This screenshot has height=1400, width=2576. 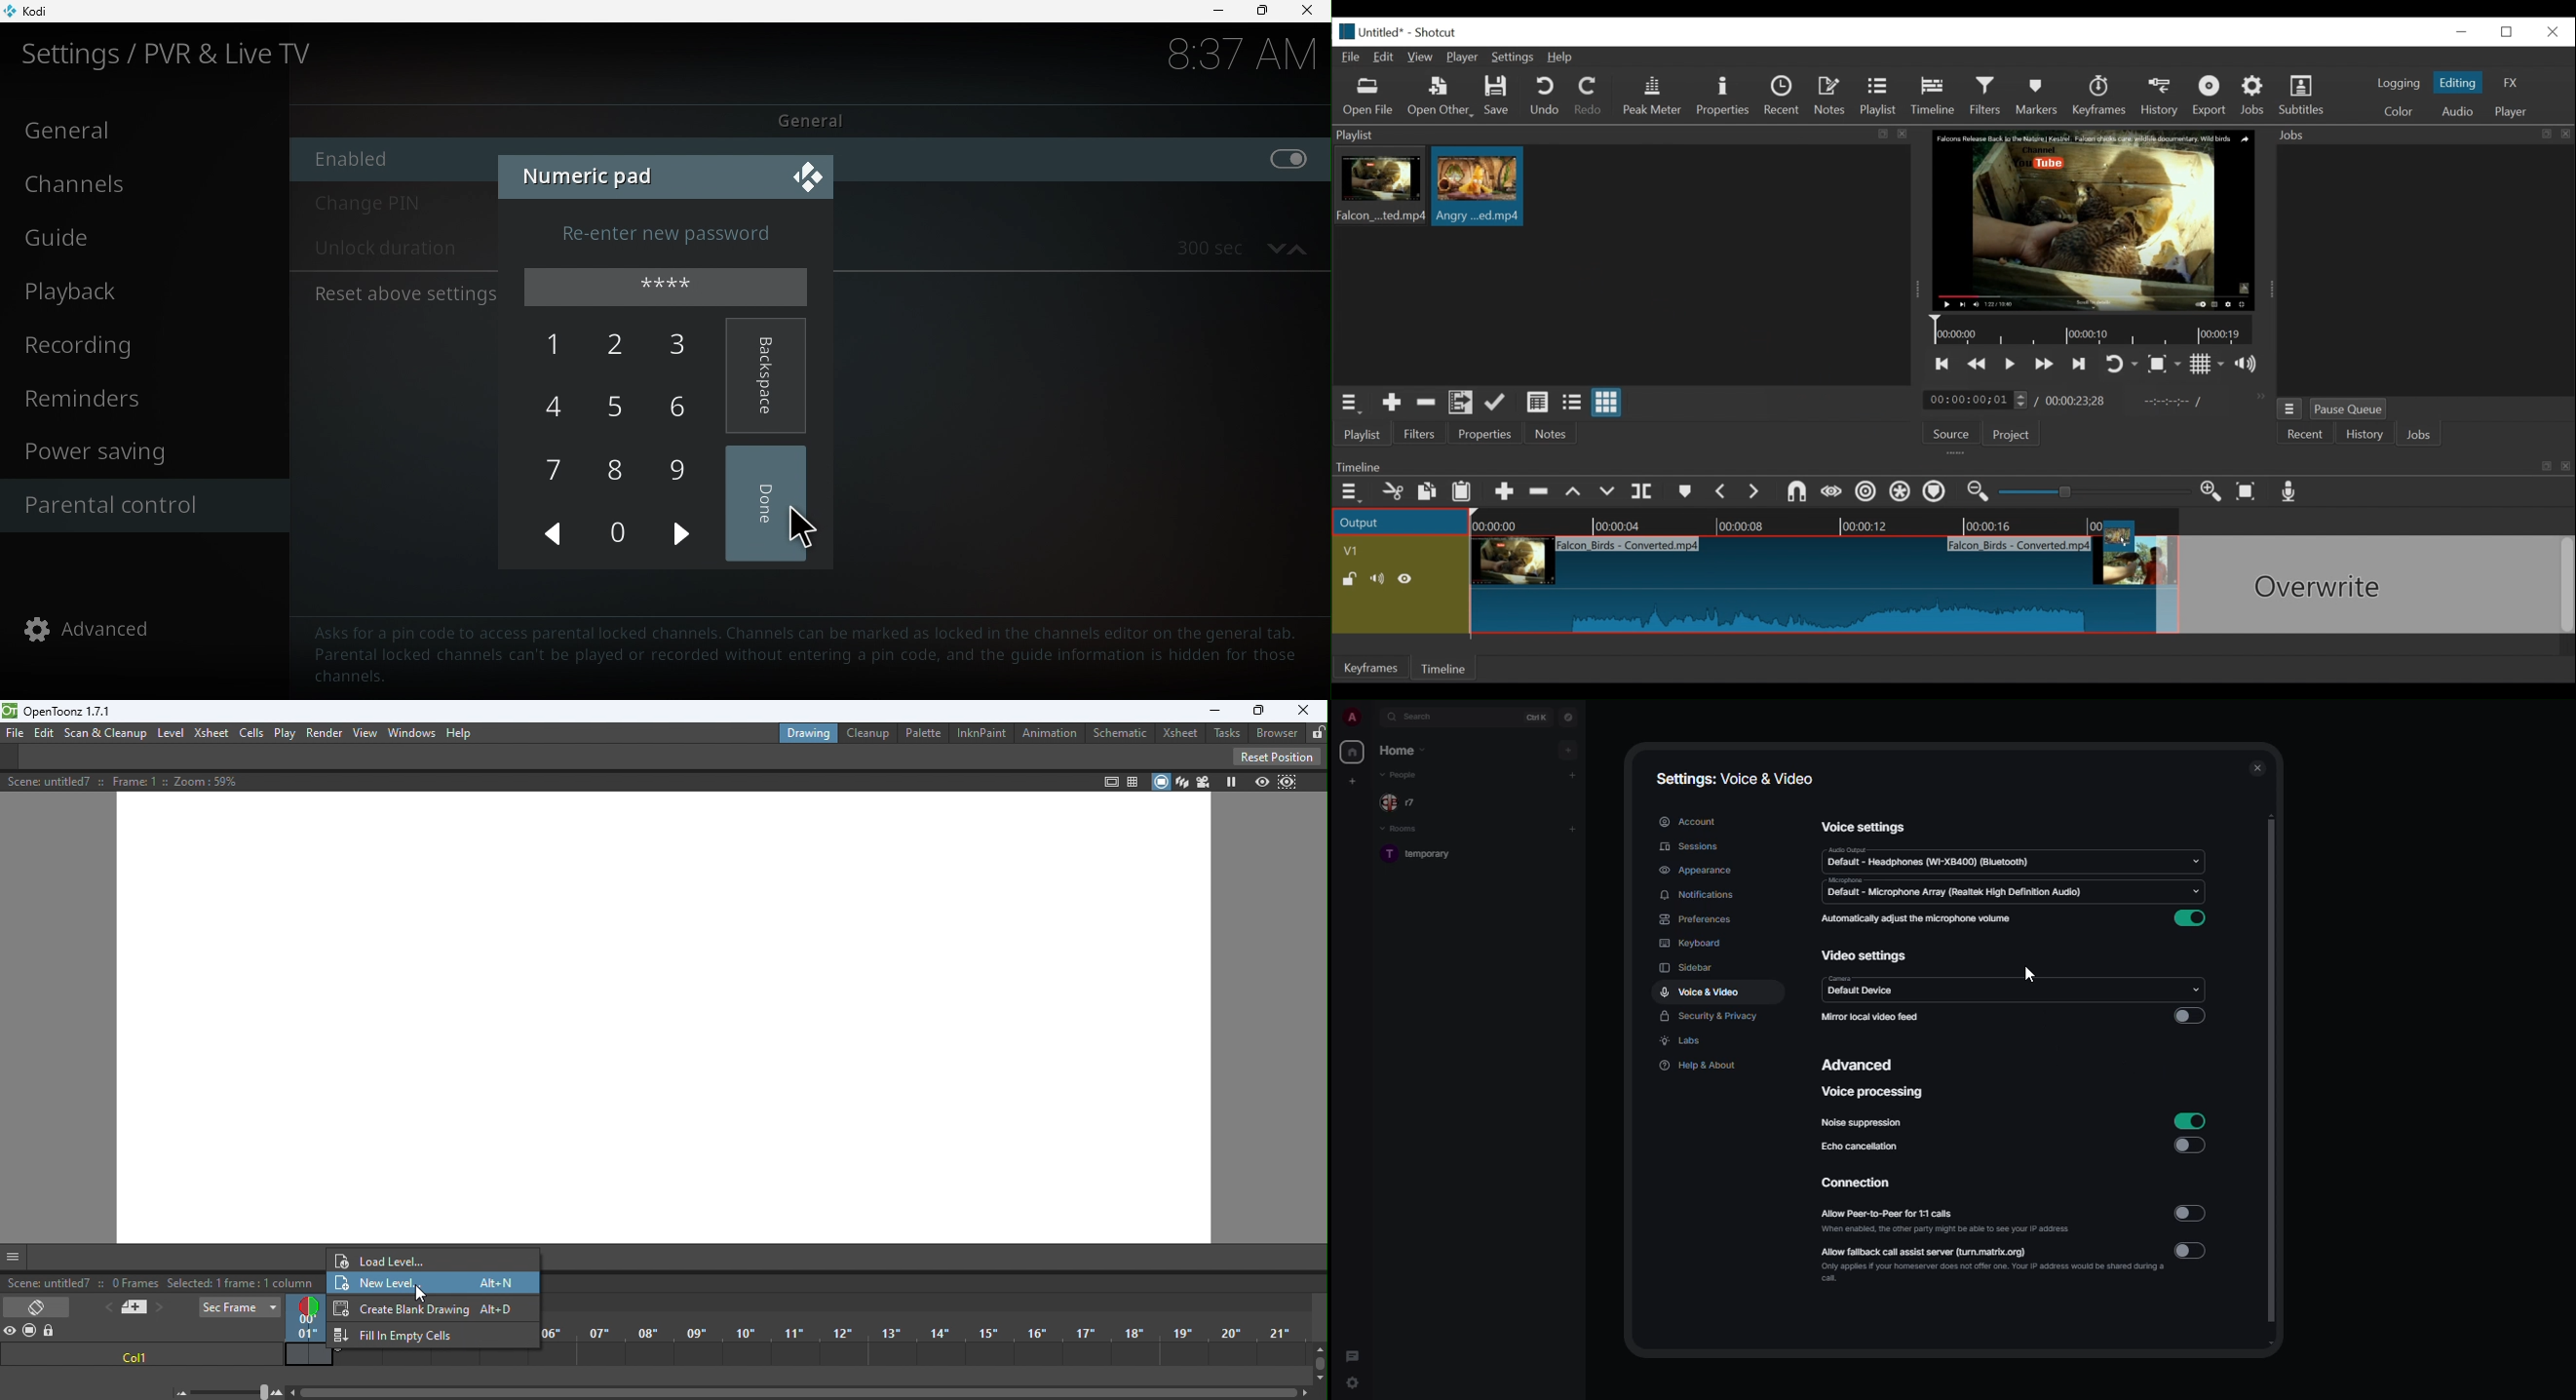 I want to click on ctrl K, so click(x=1538, y=717).